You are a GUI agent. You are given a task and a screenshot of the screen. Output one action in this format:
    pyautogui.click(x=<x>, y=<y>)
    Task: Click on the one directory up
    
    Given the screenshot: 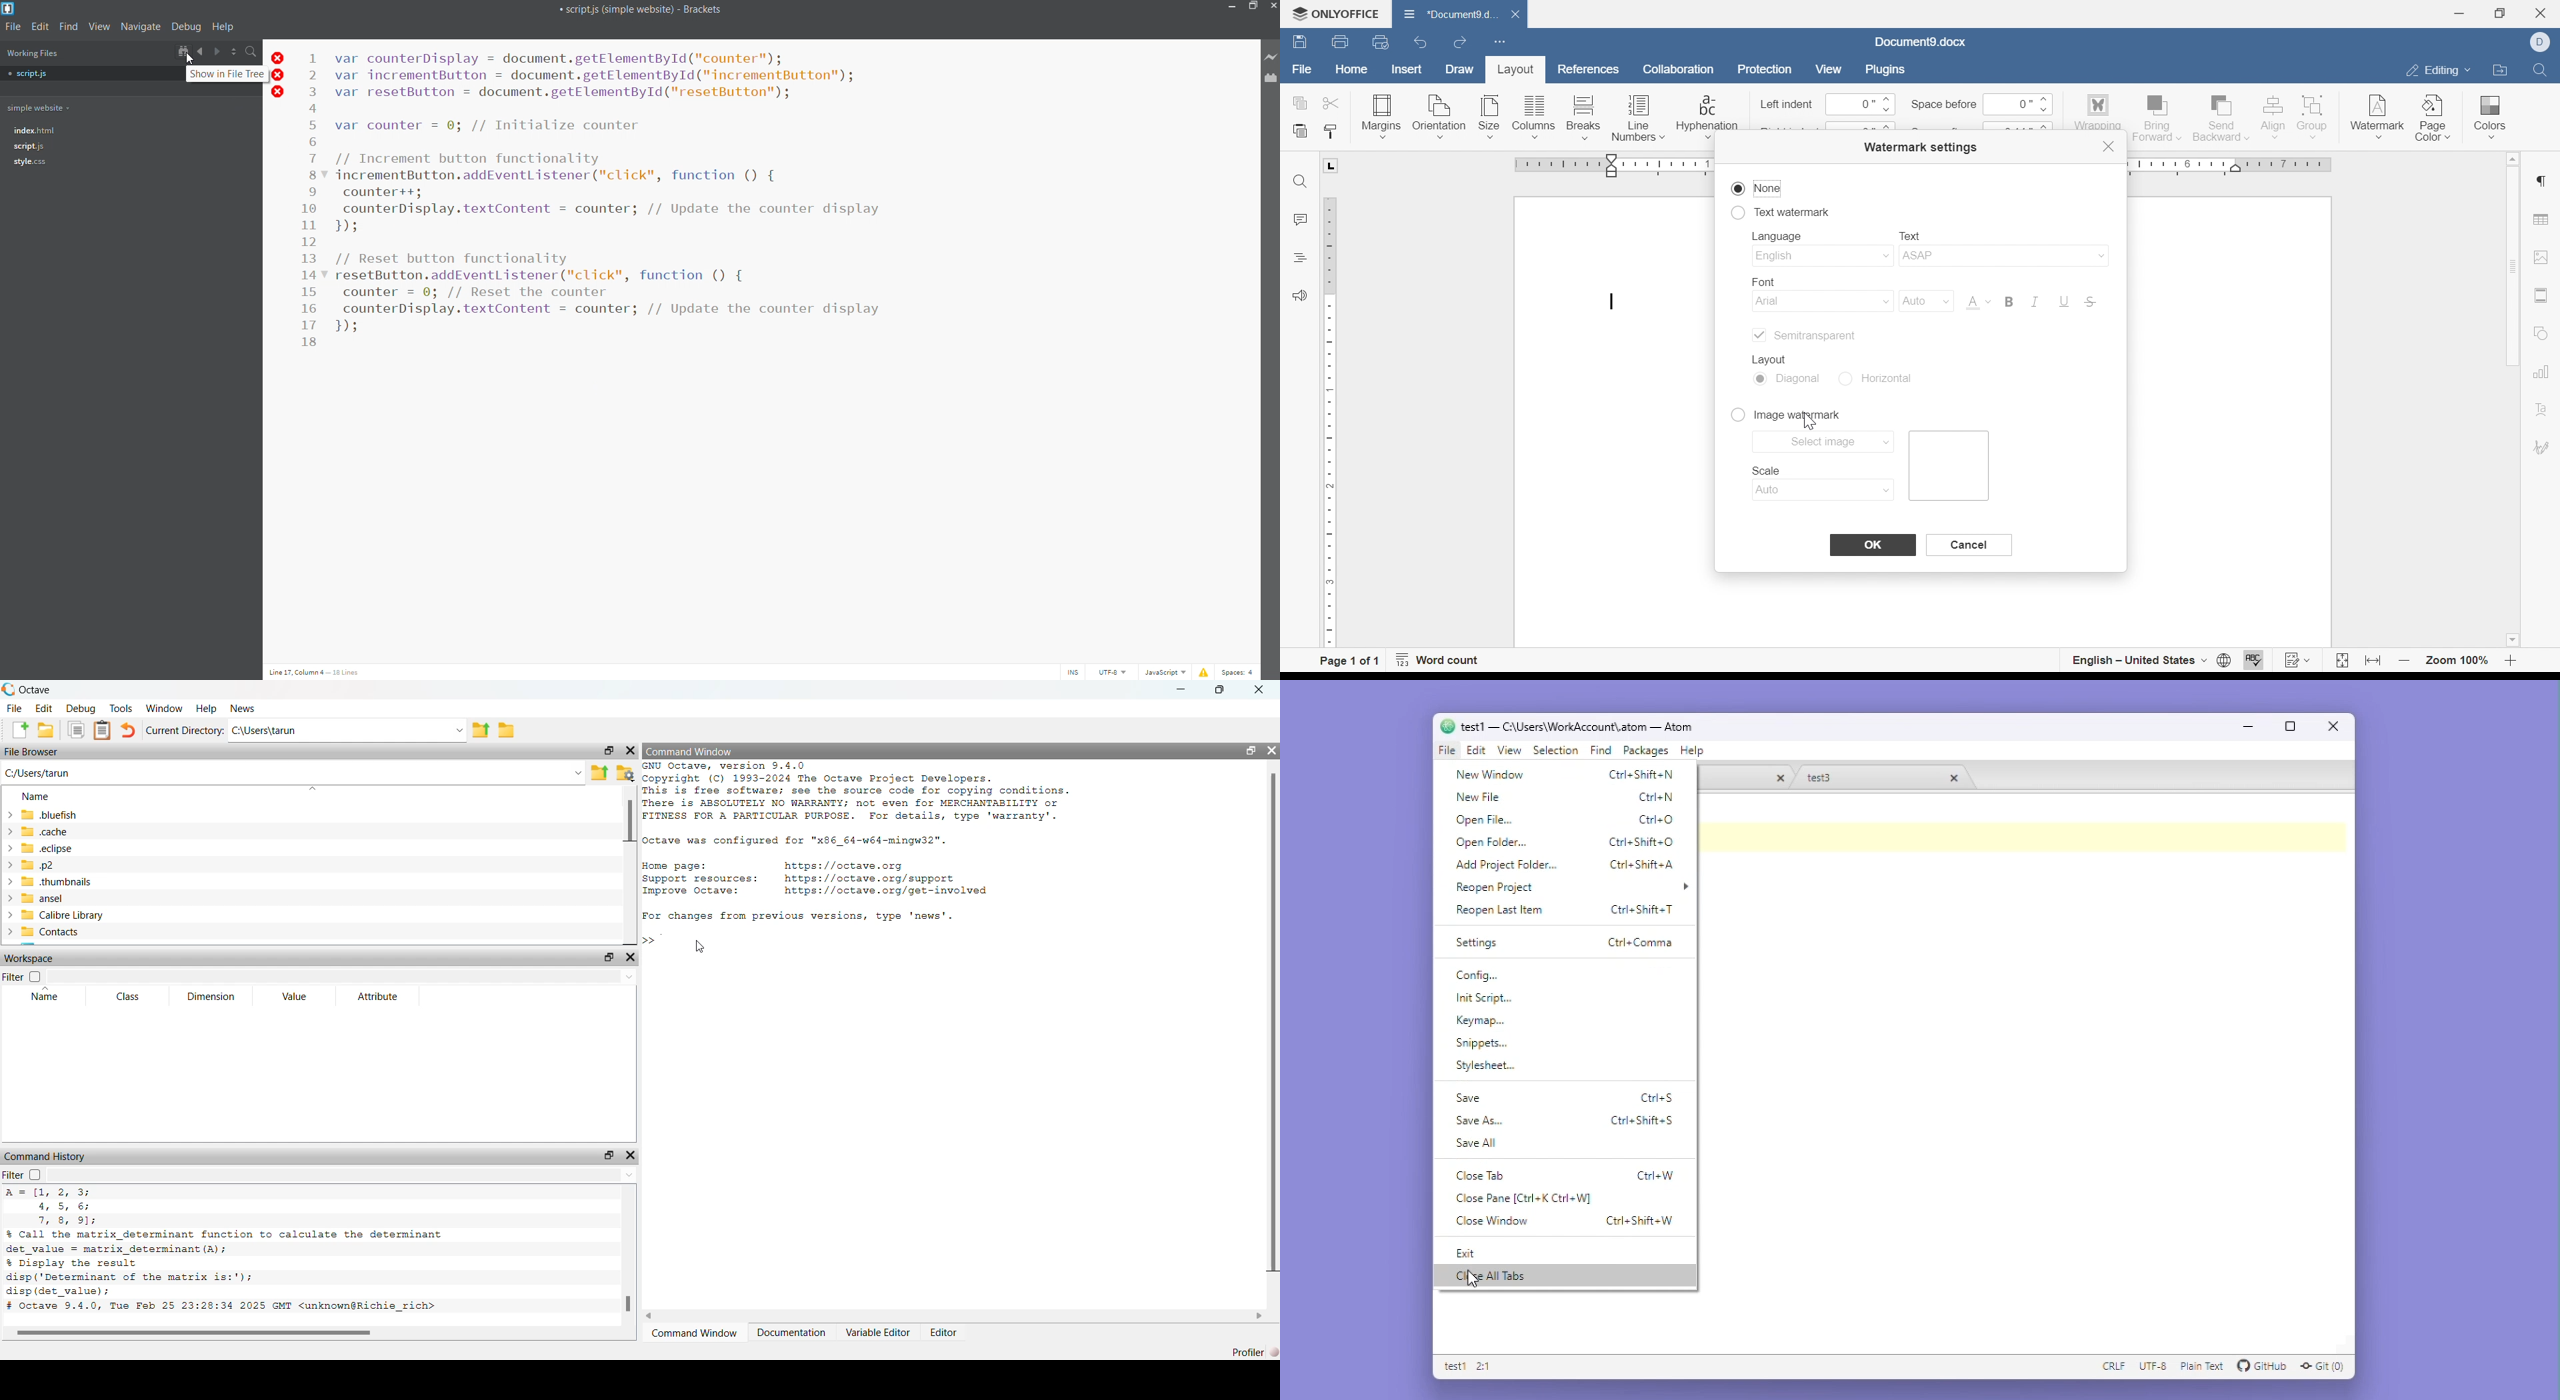 What is the action you would take?
    pyautogui.click(x=481, y=729)
    